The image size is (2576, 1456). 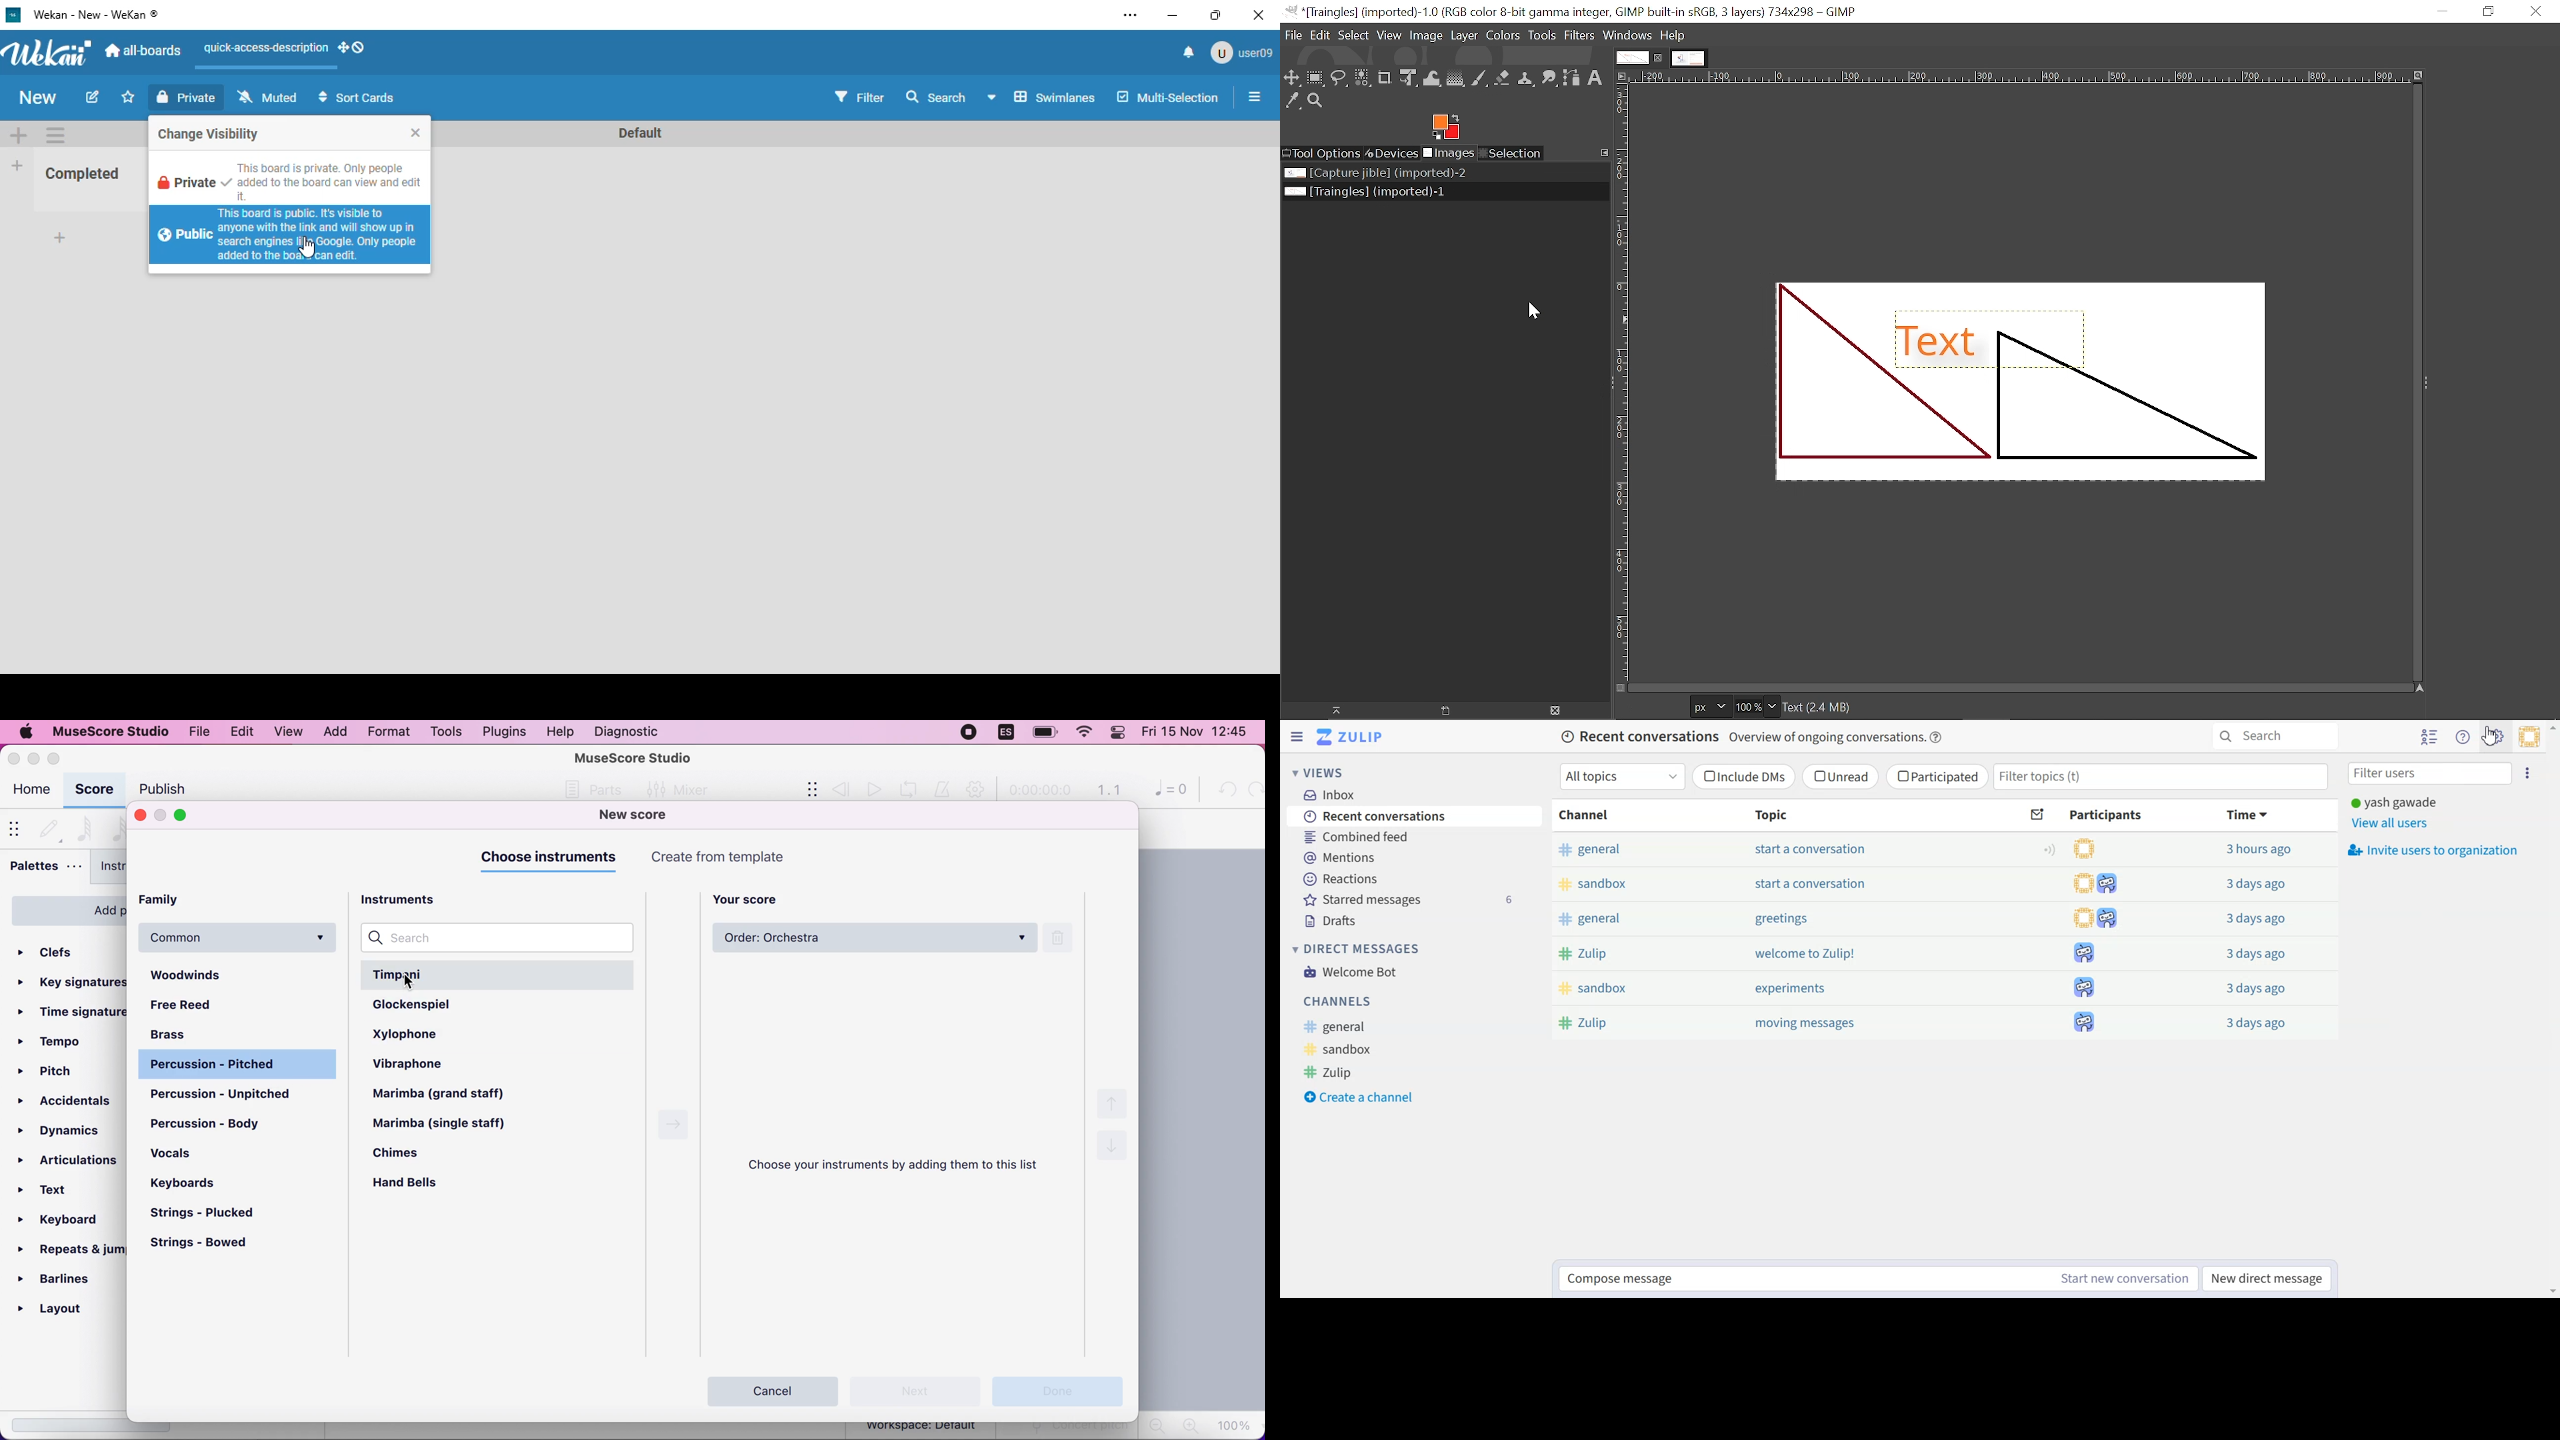 What do you see at coordinates (18, 166) in the screenshot?
I see `add list` at bounding box center [18, 166].